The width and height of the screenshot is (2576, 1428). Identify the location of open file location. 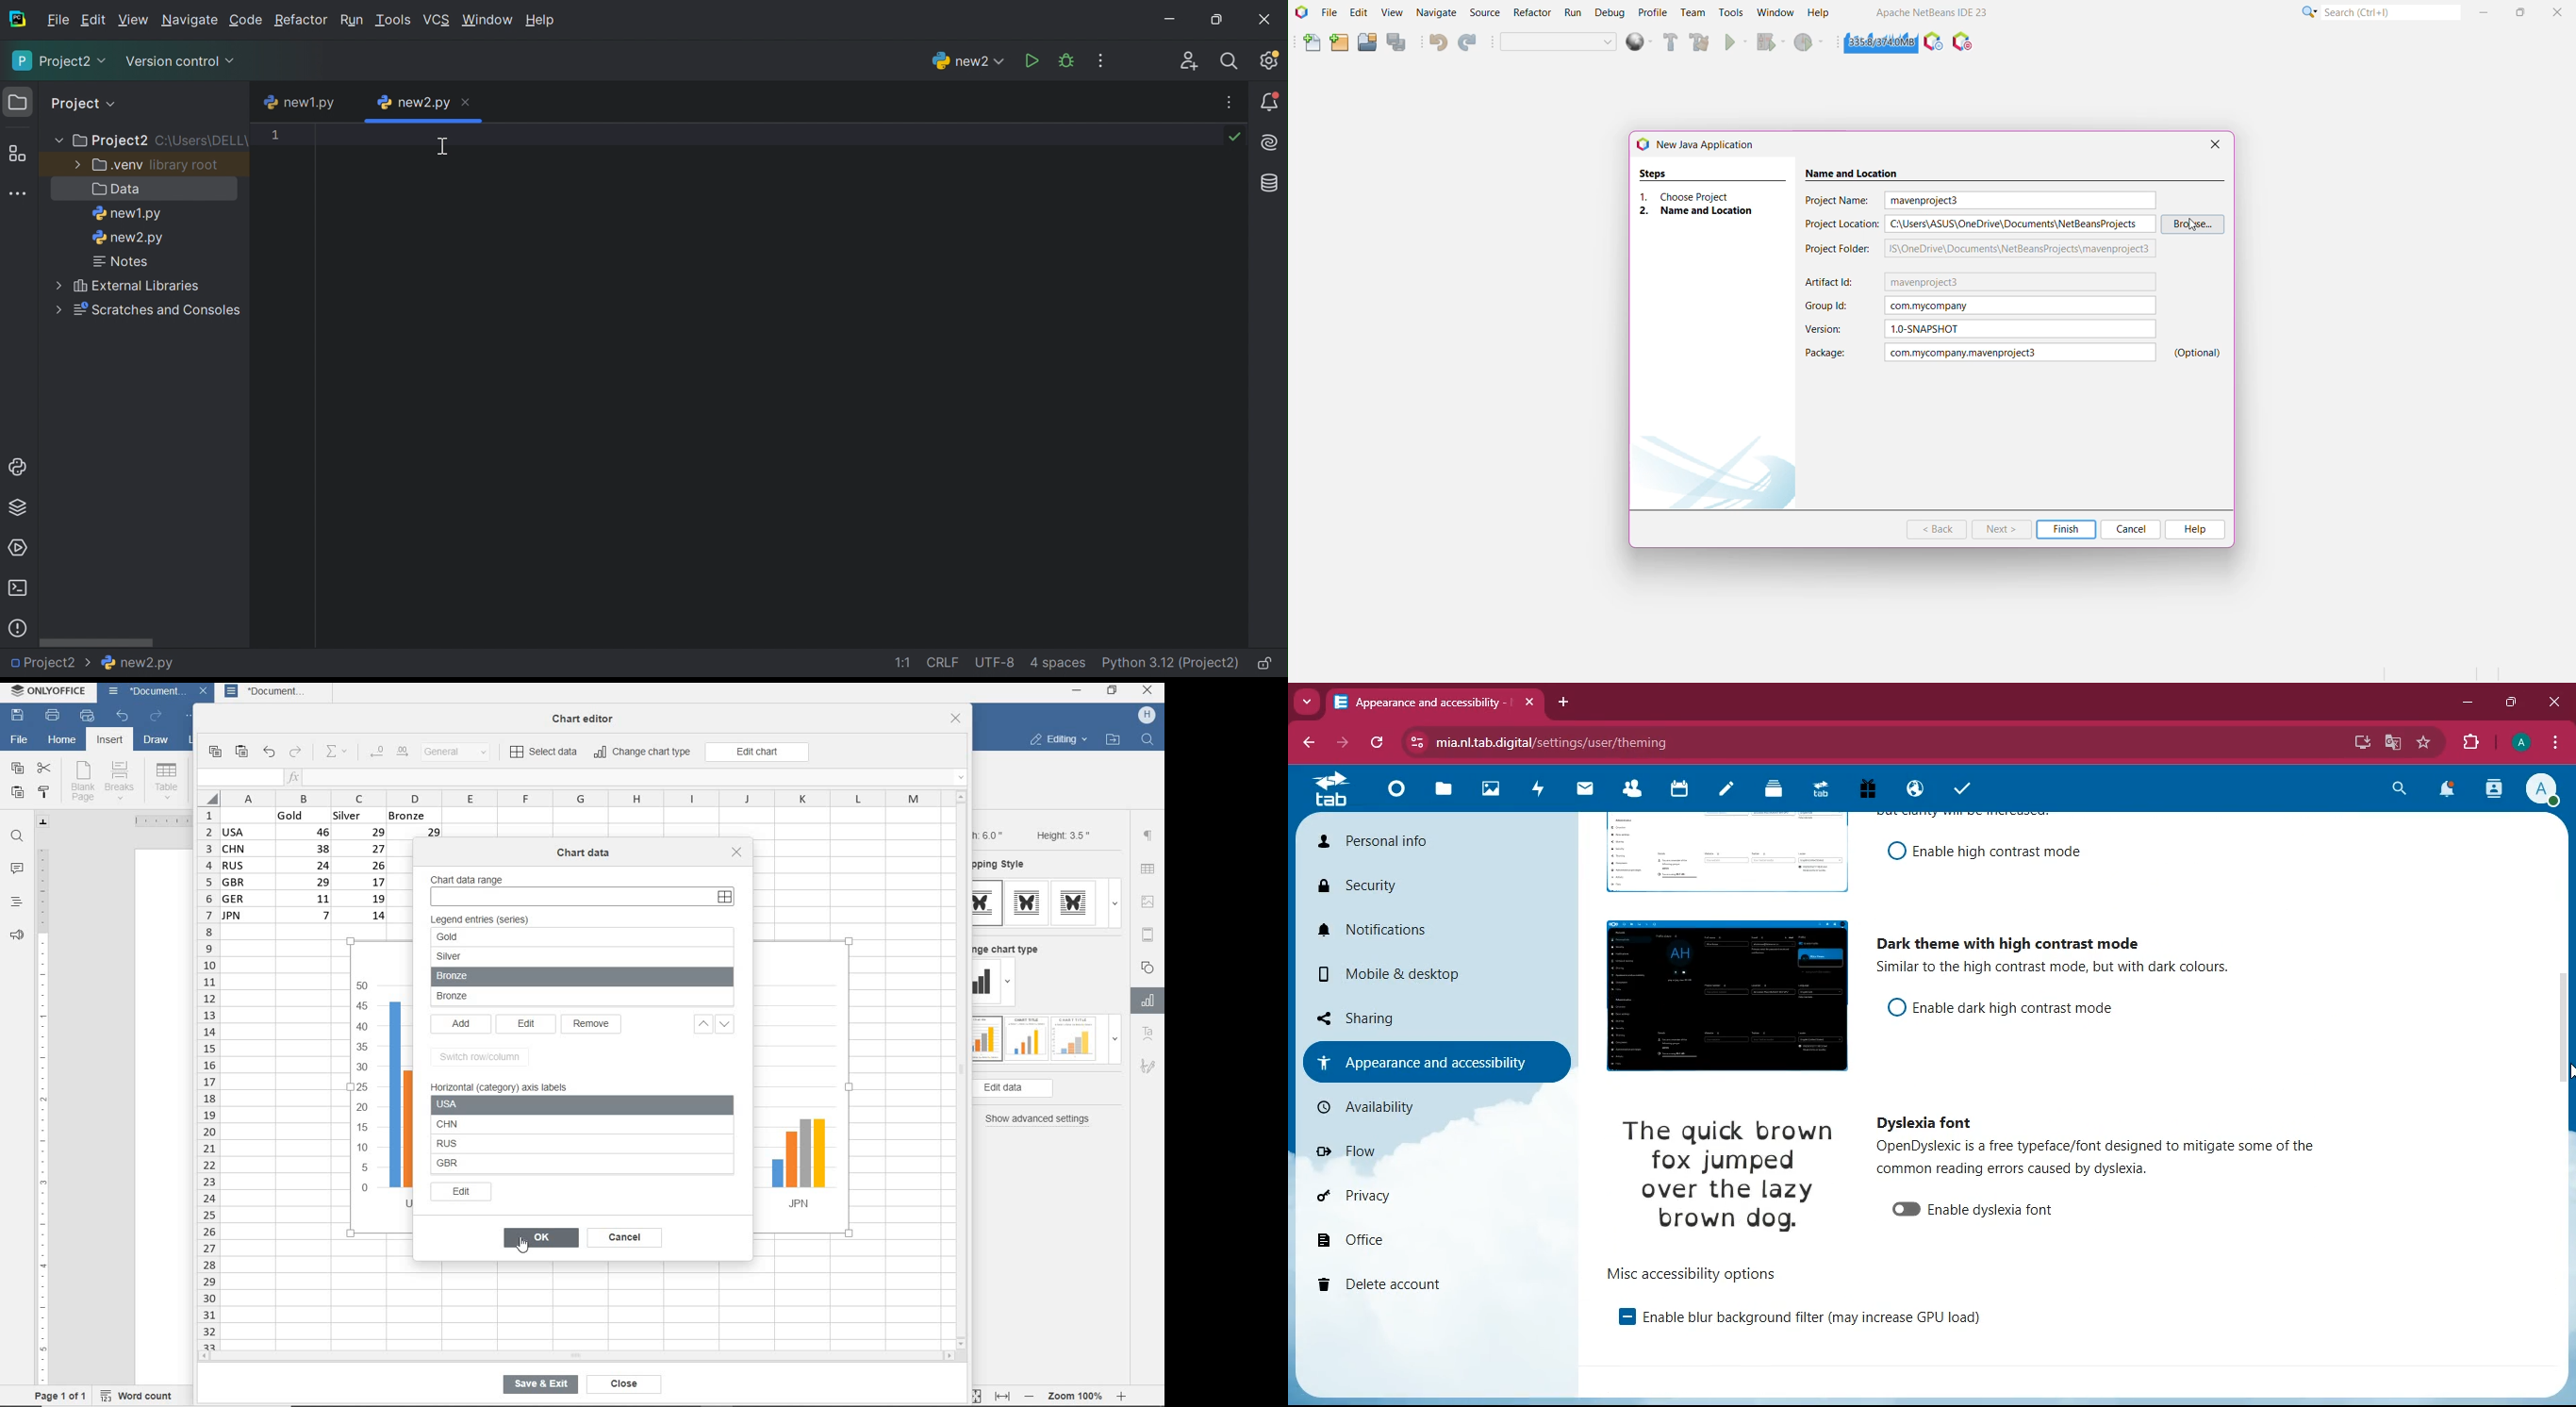
(1113, 740).